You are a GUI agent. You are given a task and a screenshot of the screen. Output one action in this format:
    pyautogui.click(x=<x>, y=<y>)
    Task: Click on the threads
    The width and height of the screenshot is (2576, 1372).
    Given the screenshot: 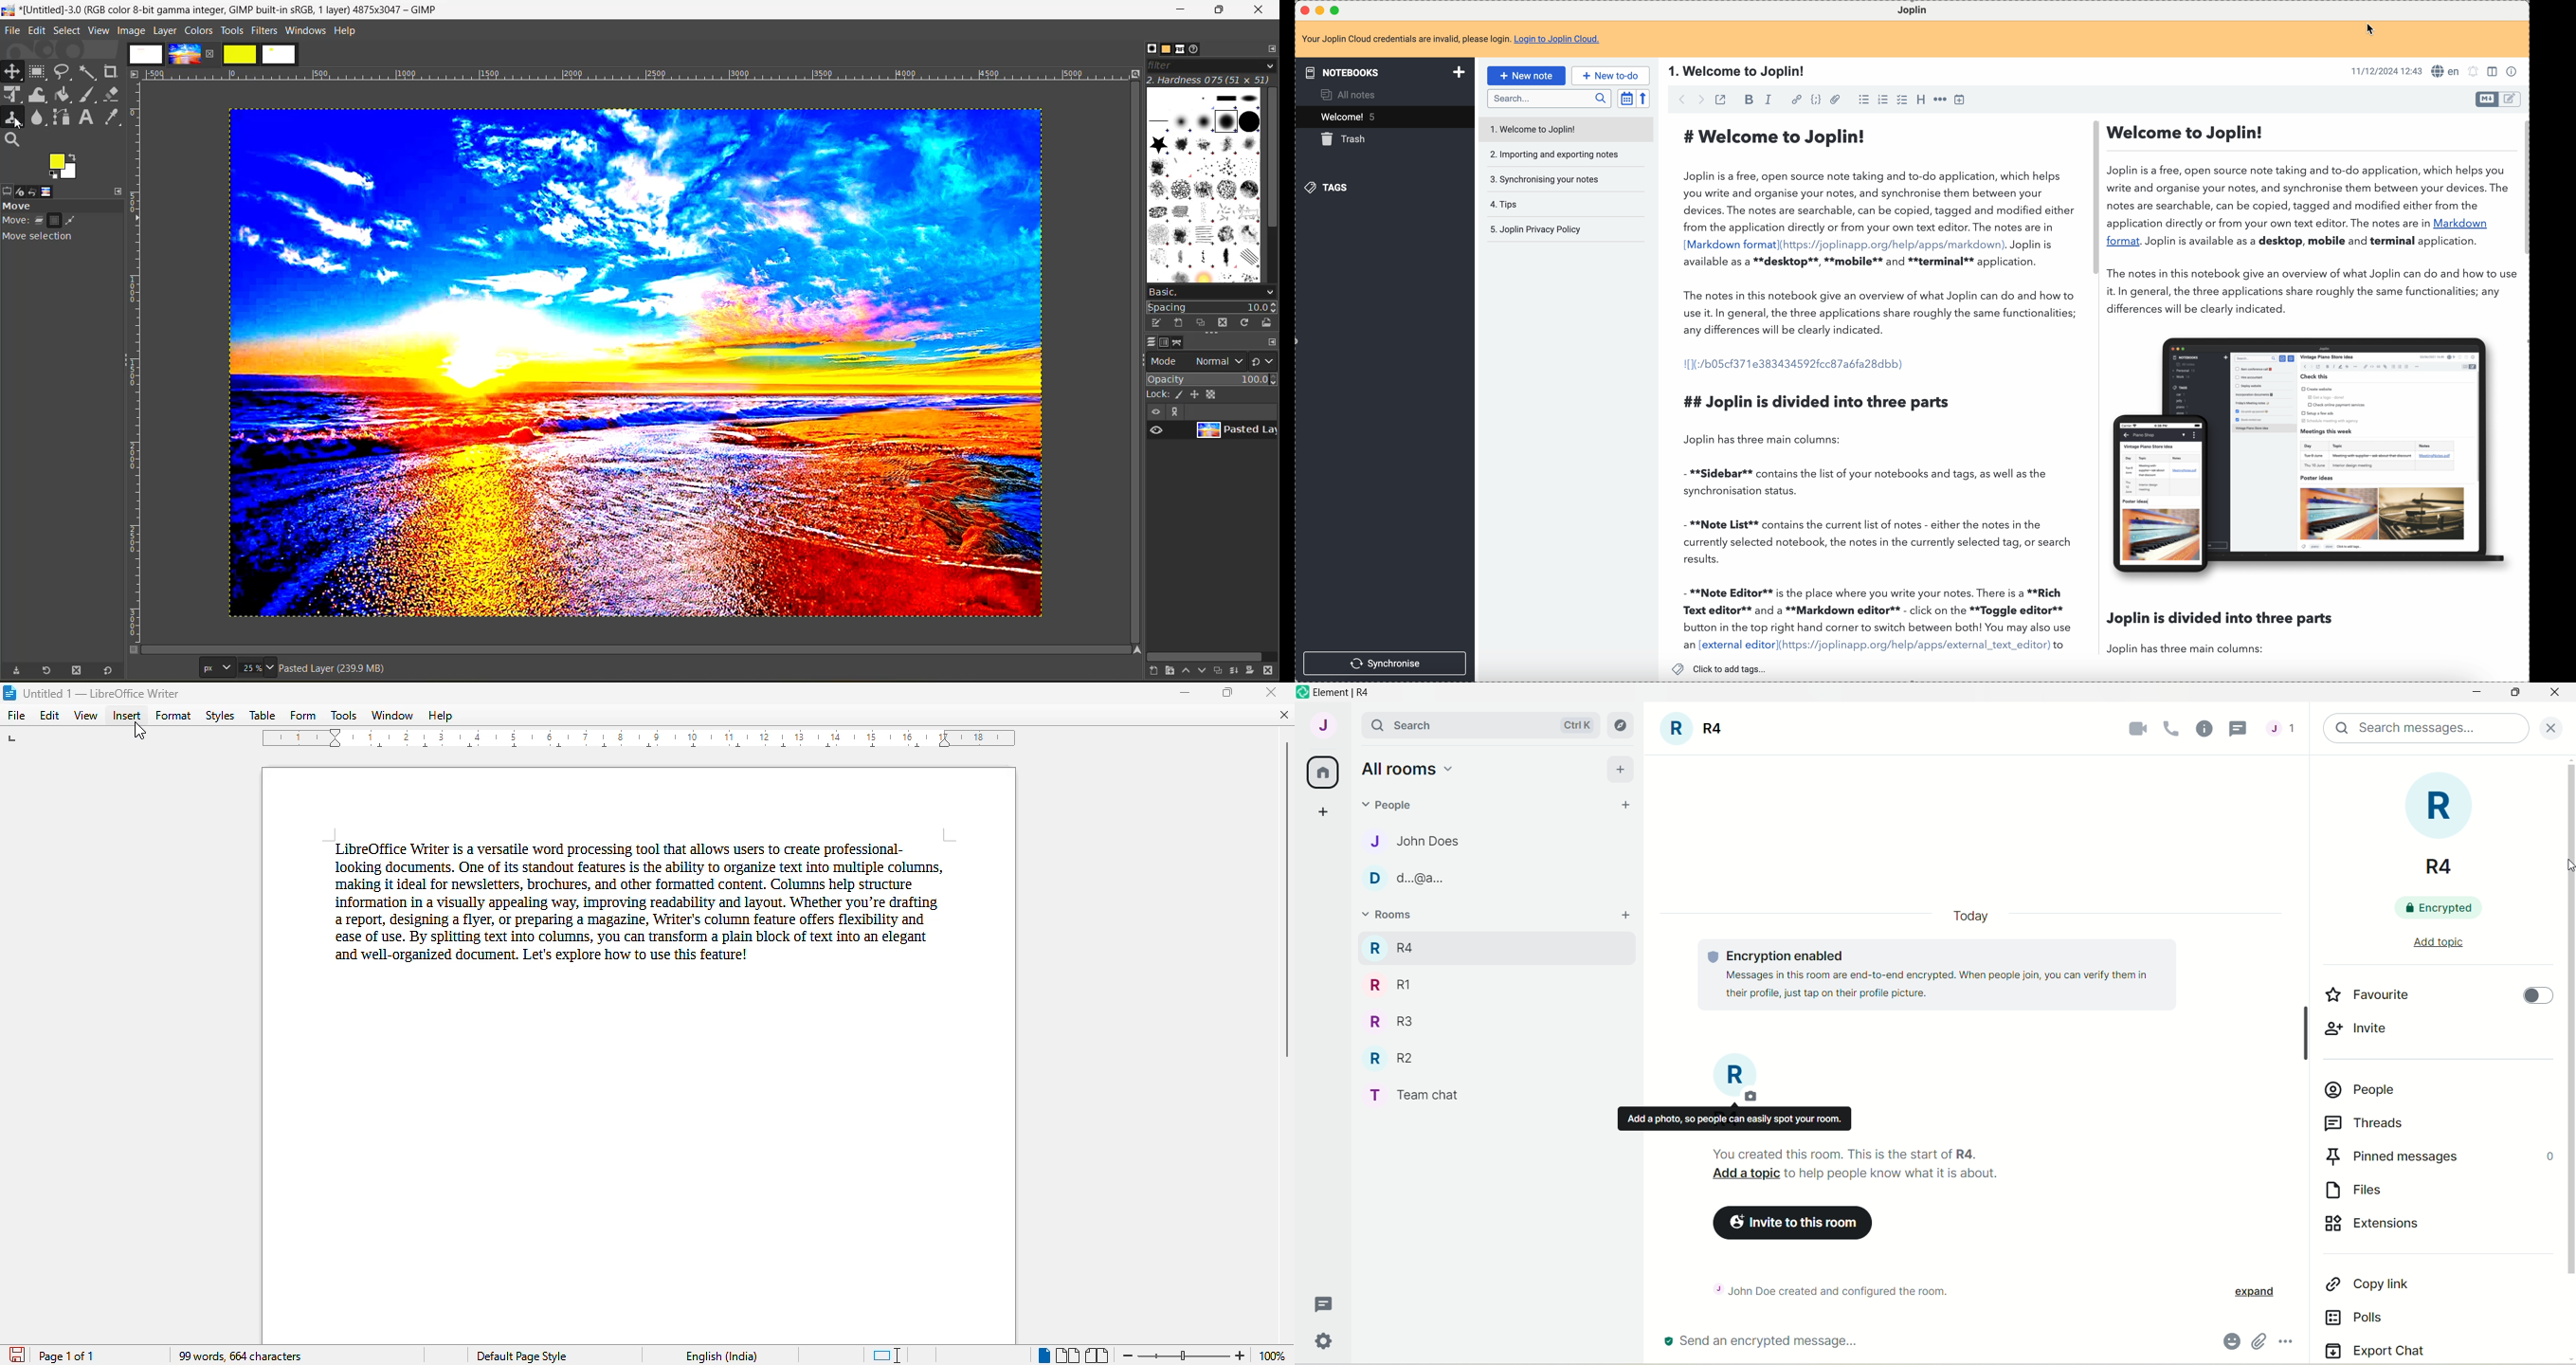 What is the action you would take?
    pyautogui.click(x=2365, y=1124)
    